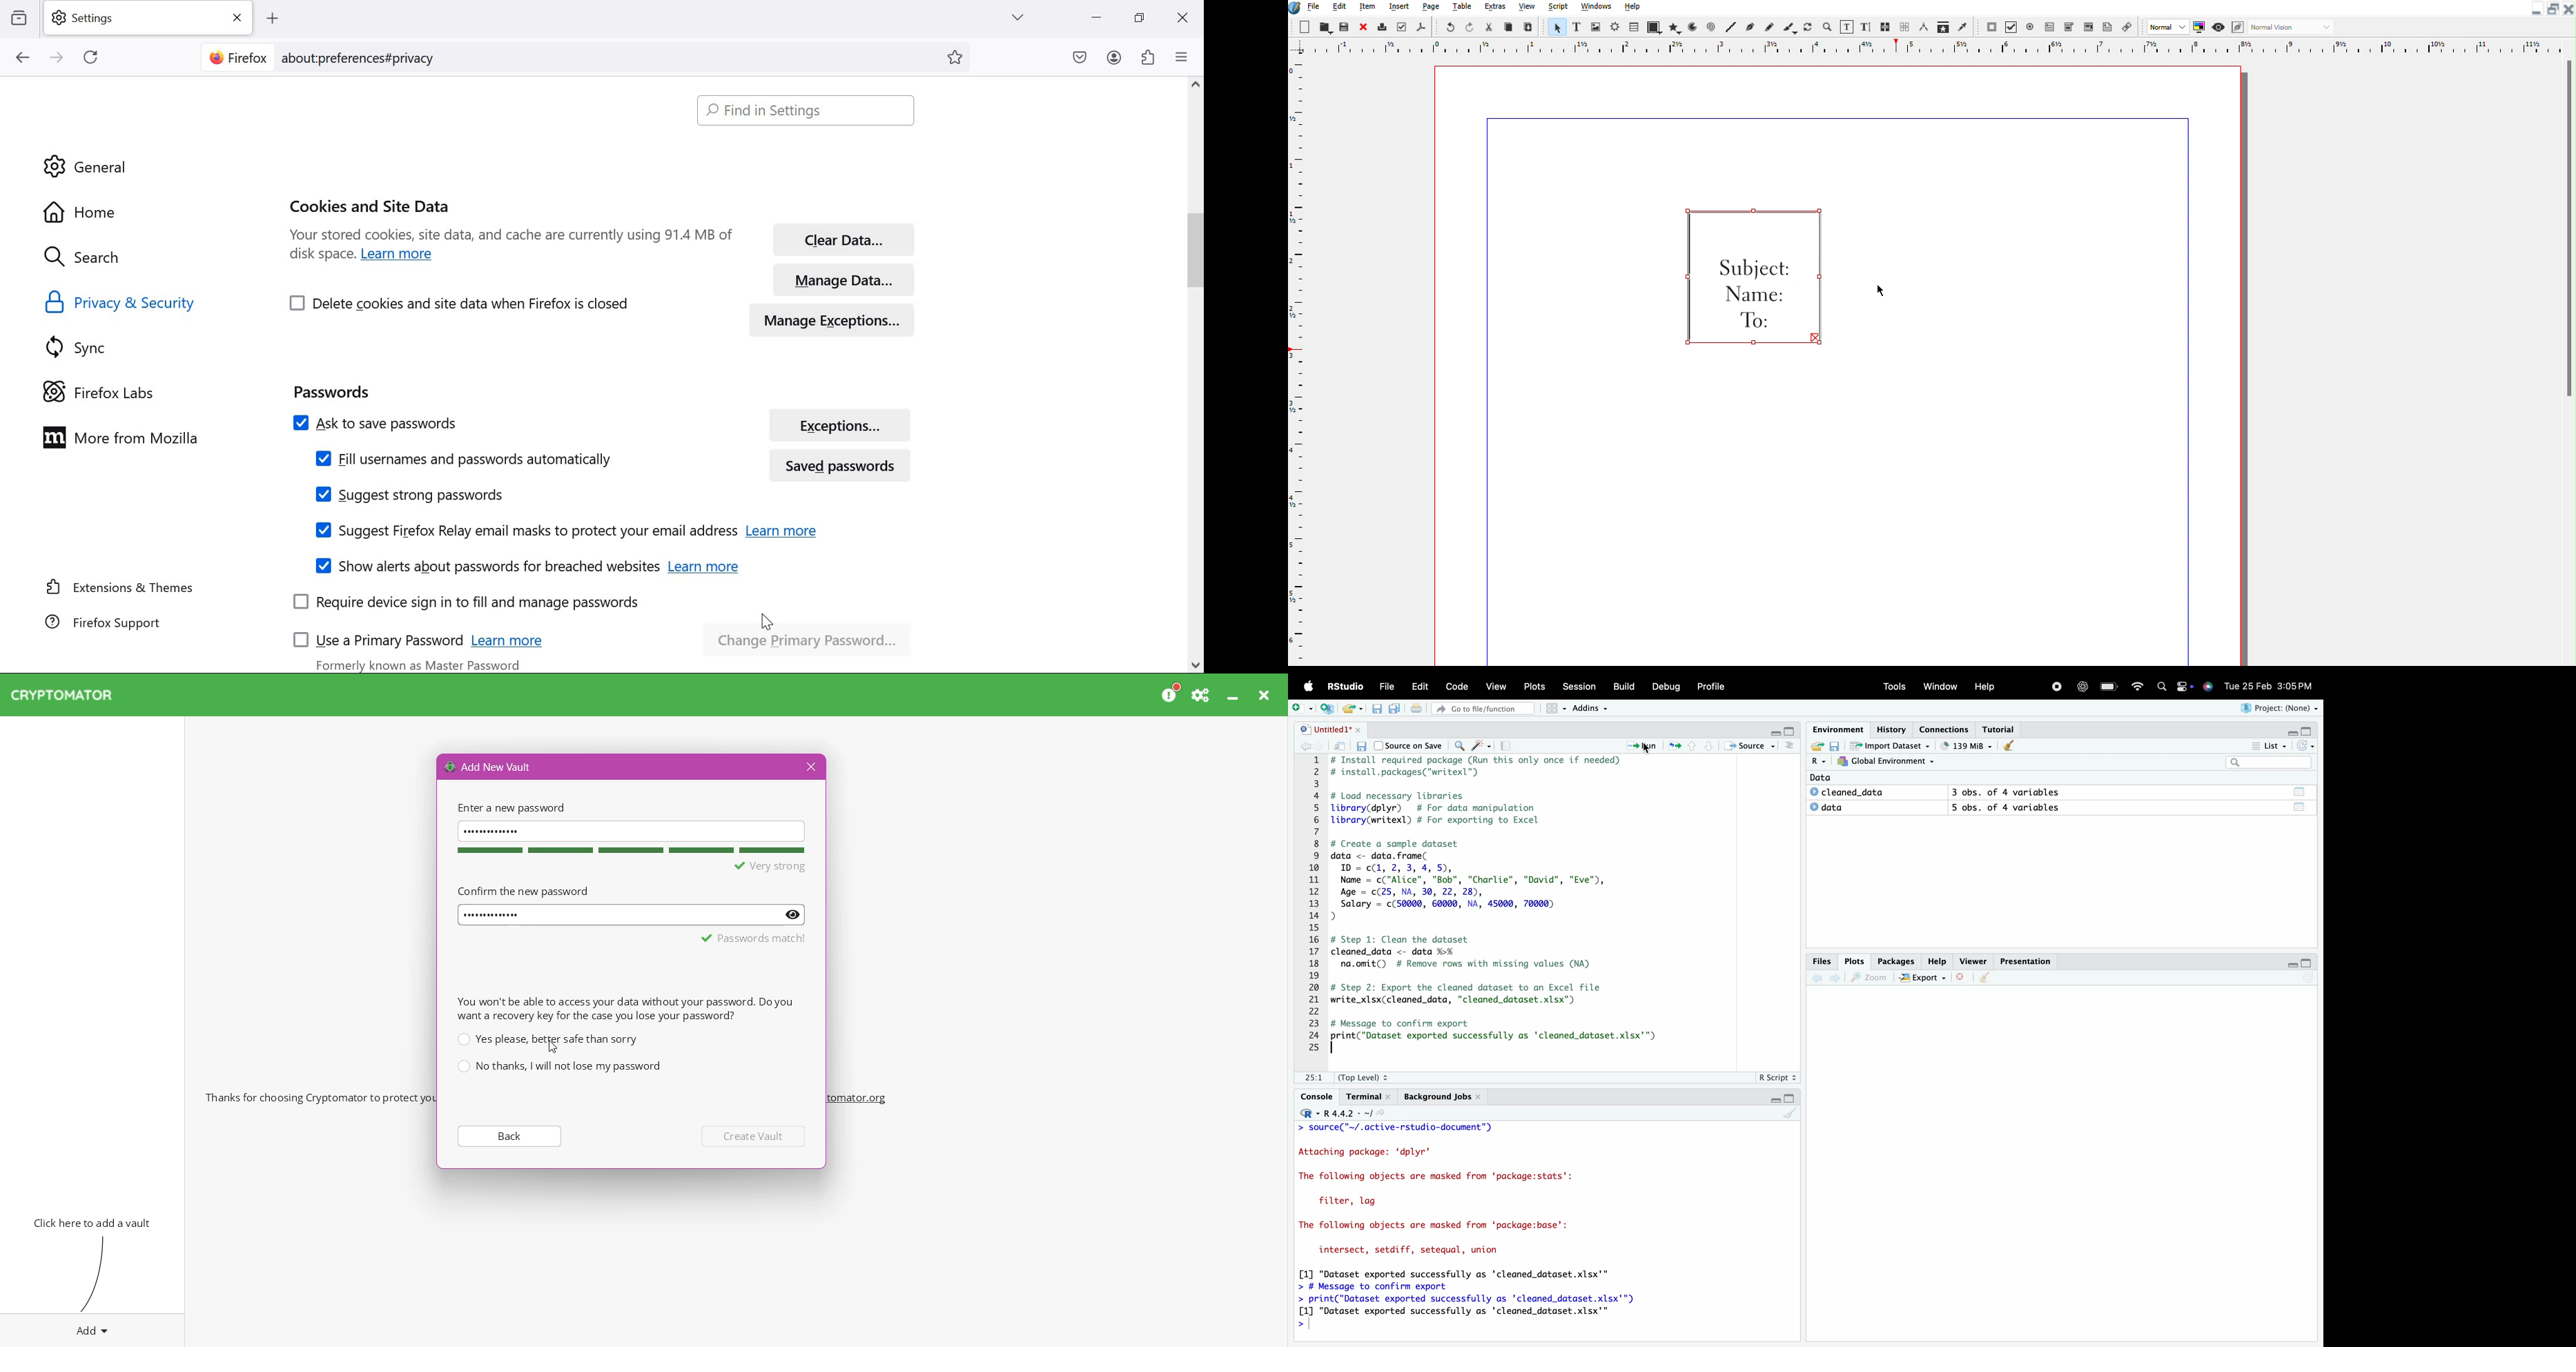 Image resolution: width=2576 pixels, height=1372 pixels. What do you see at coordinates (1895, 688) in the screenshot?
I see `Tools` at bounding box center [1895, 688].